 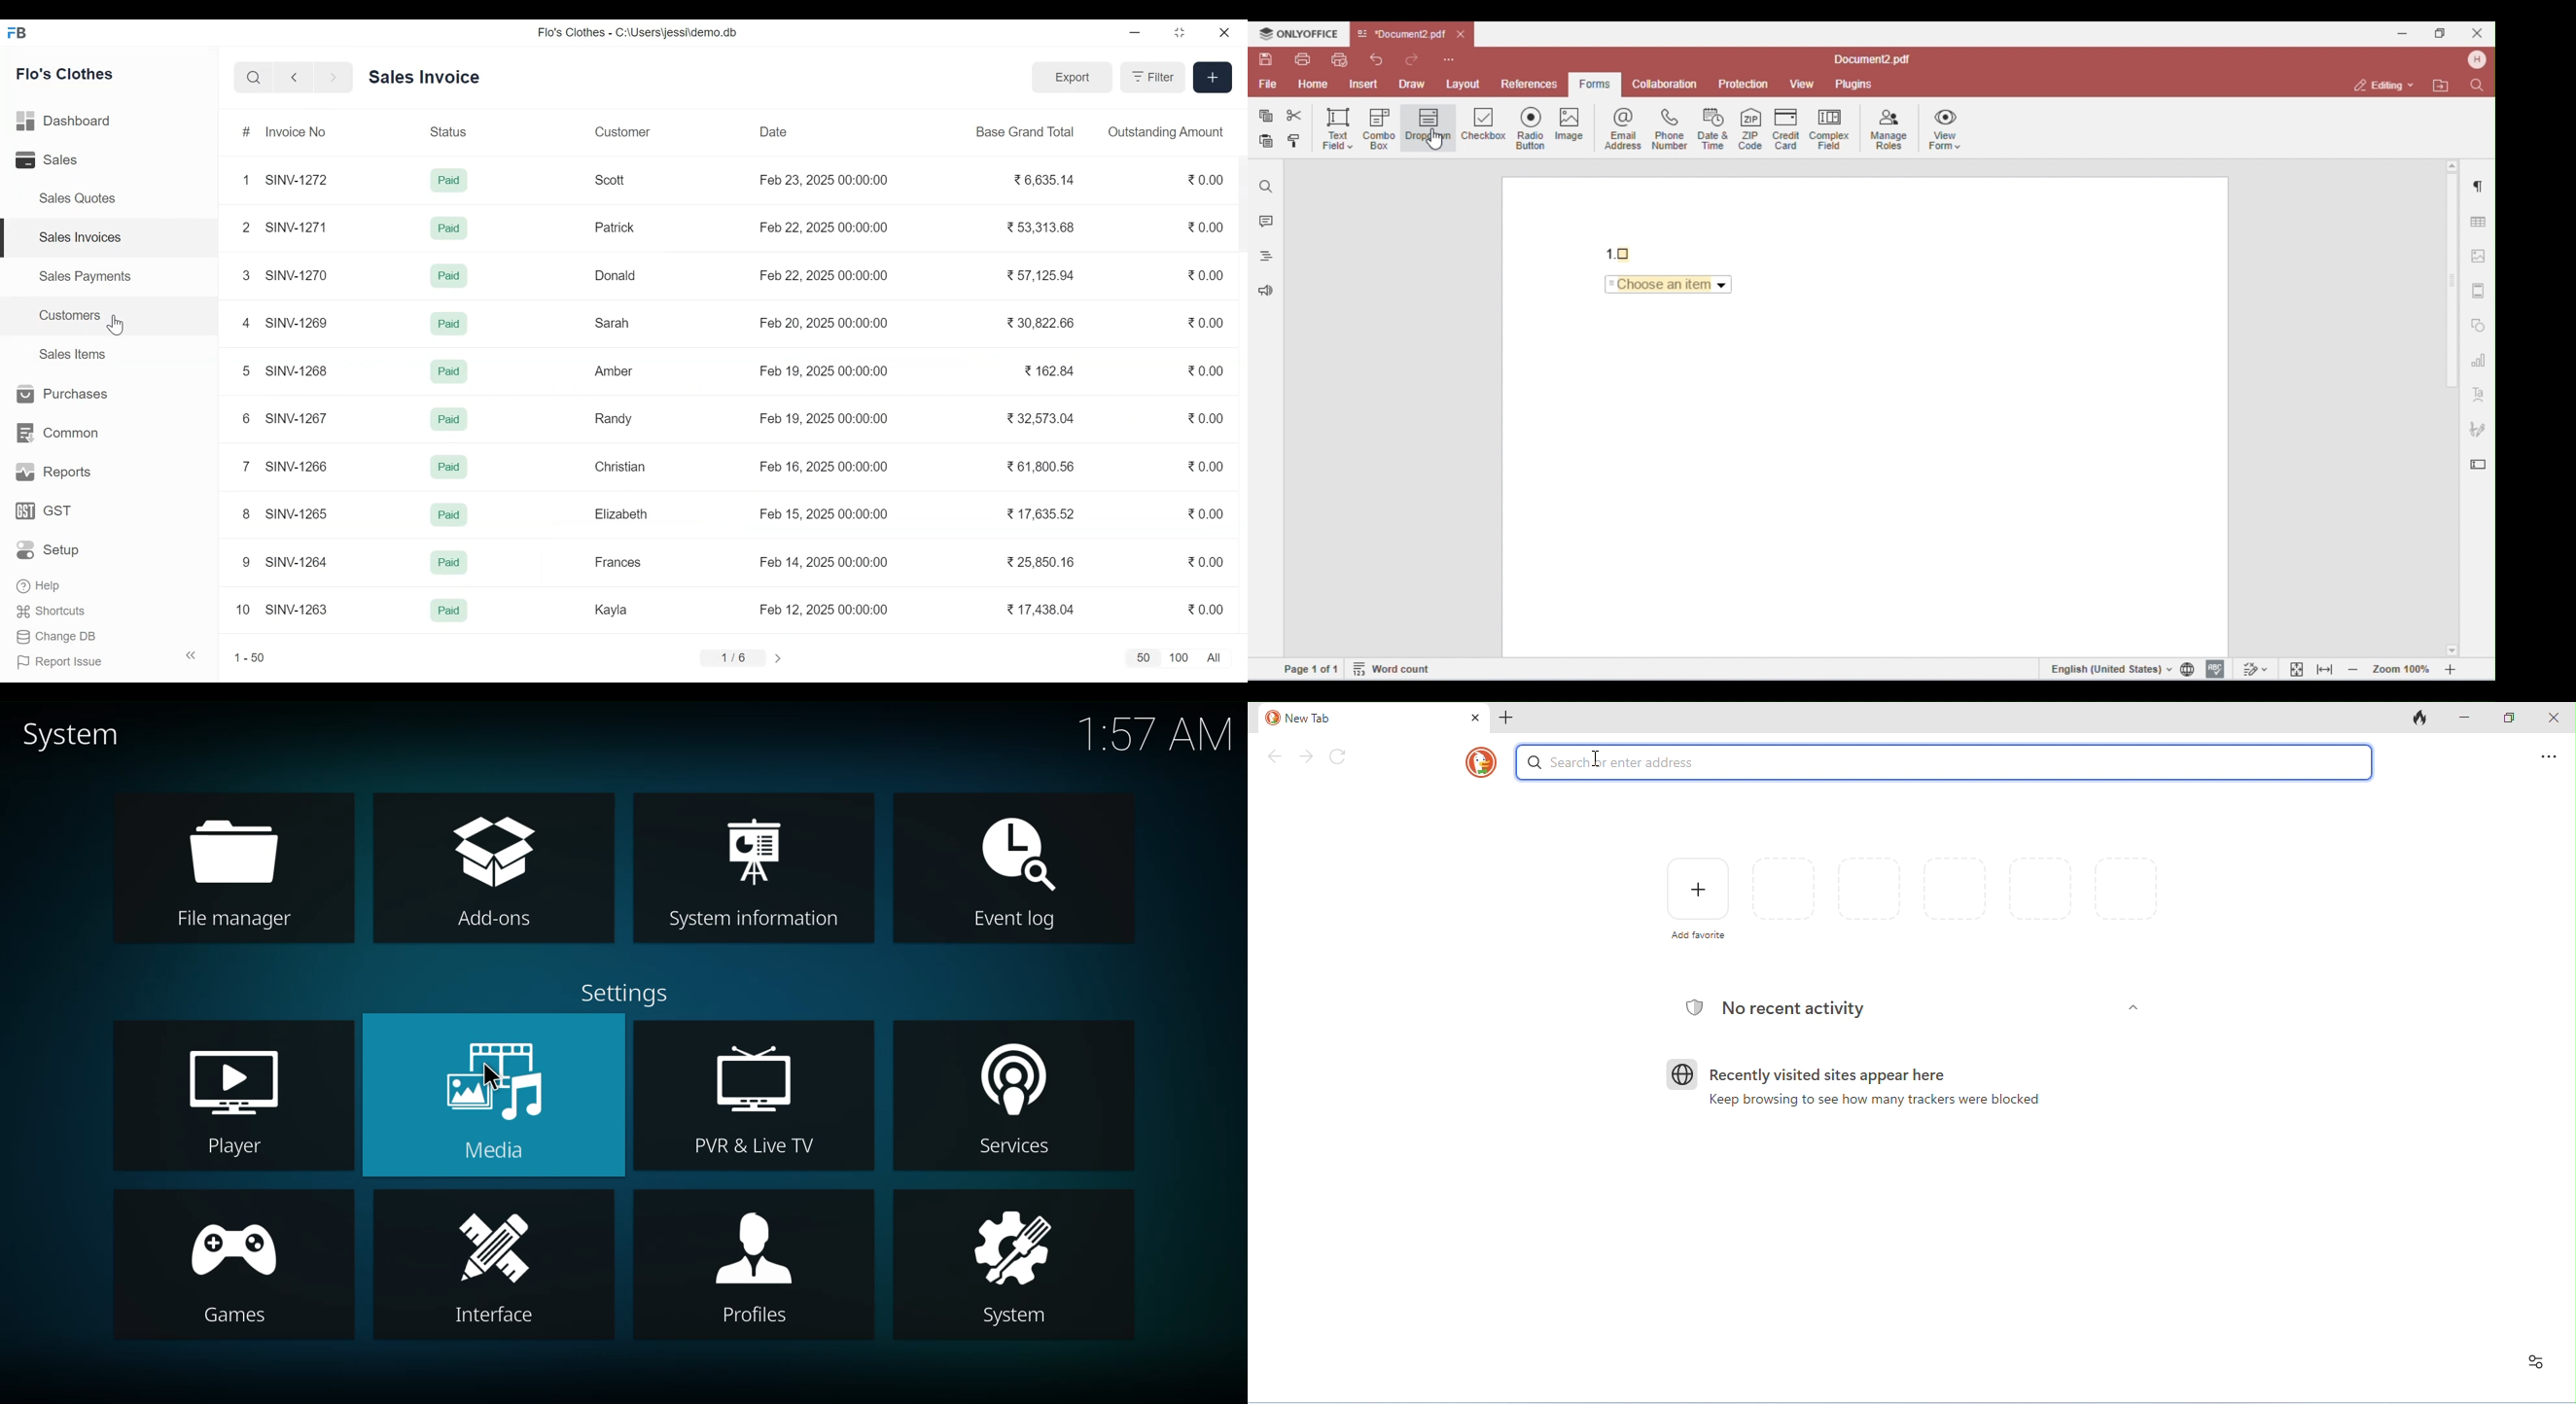 What do you see at coordinates (1482, 761) in the screenshot?
I see `DuckDuckGo logo` at bounding box center [1482, 761].